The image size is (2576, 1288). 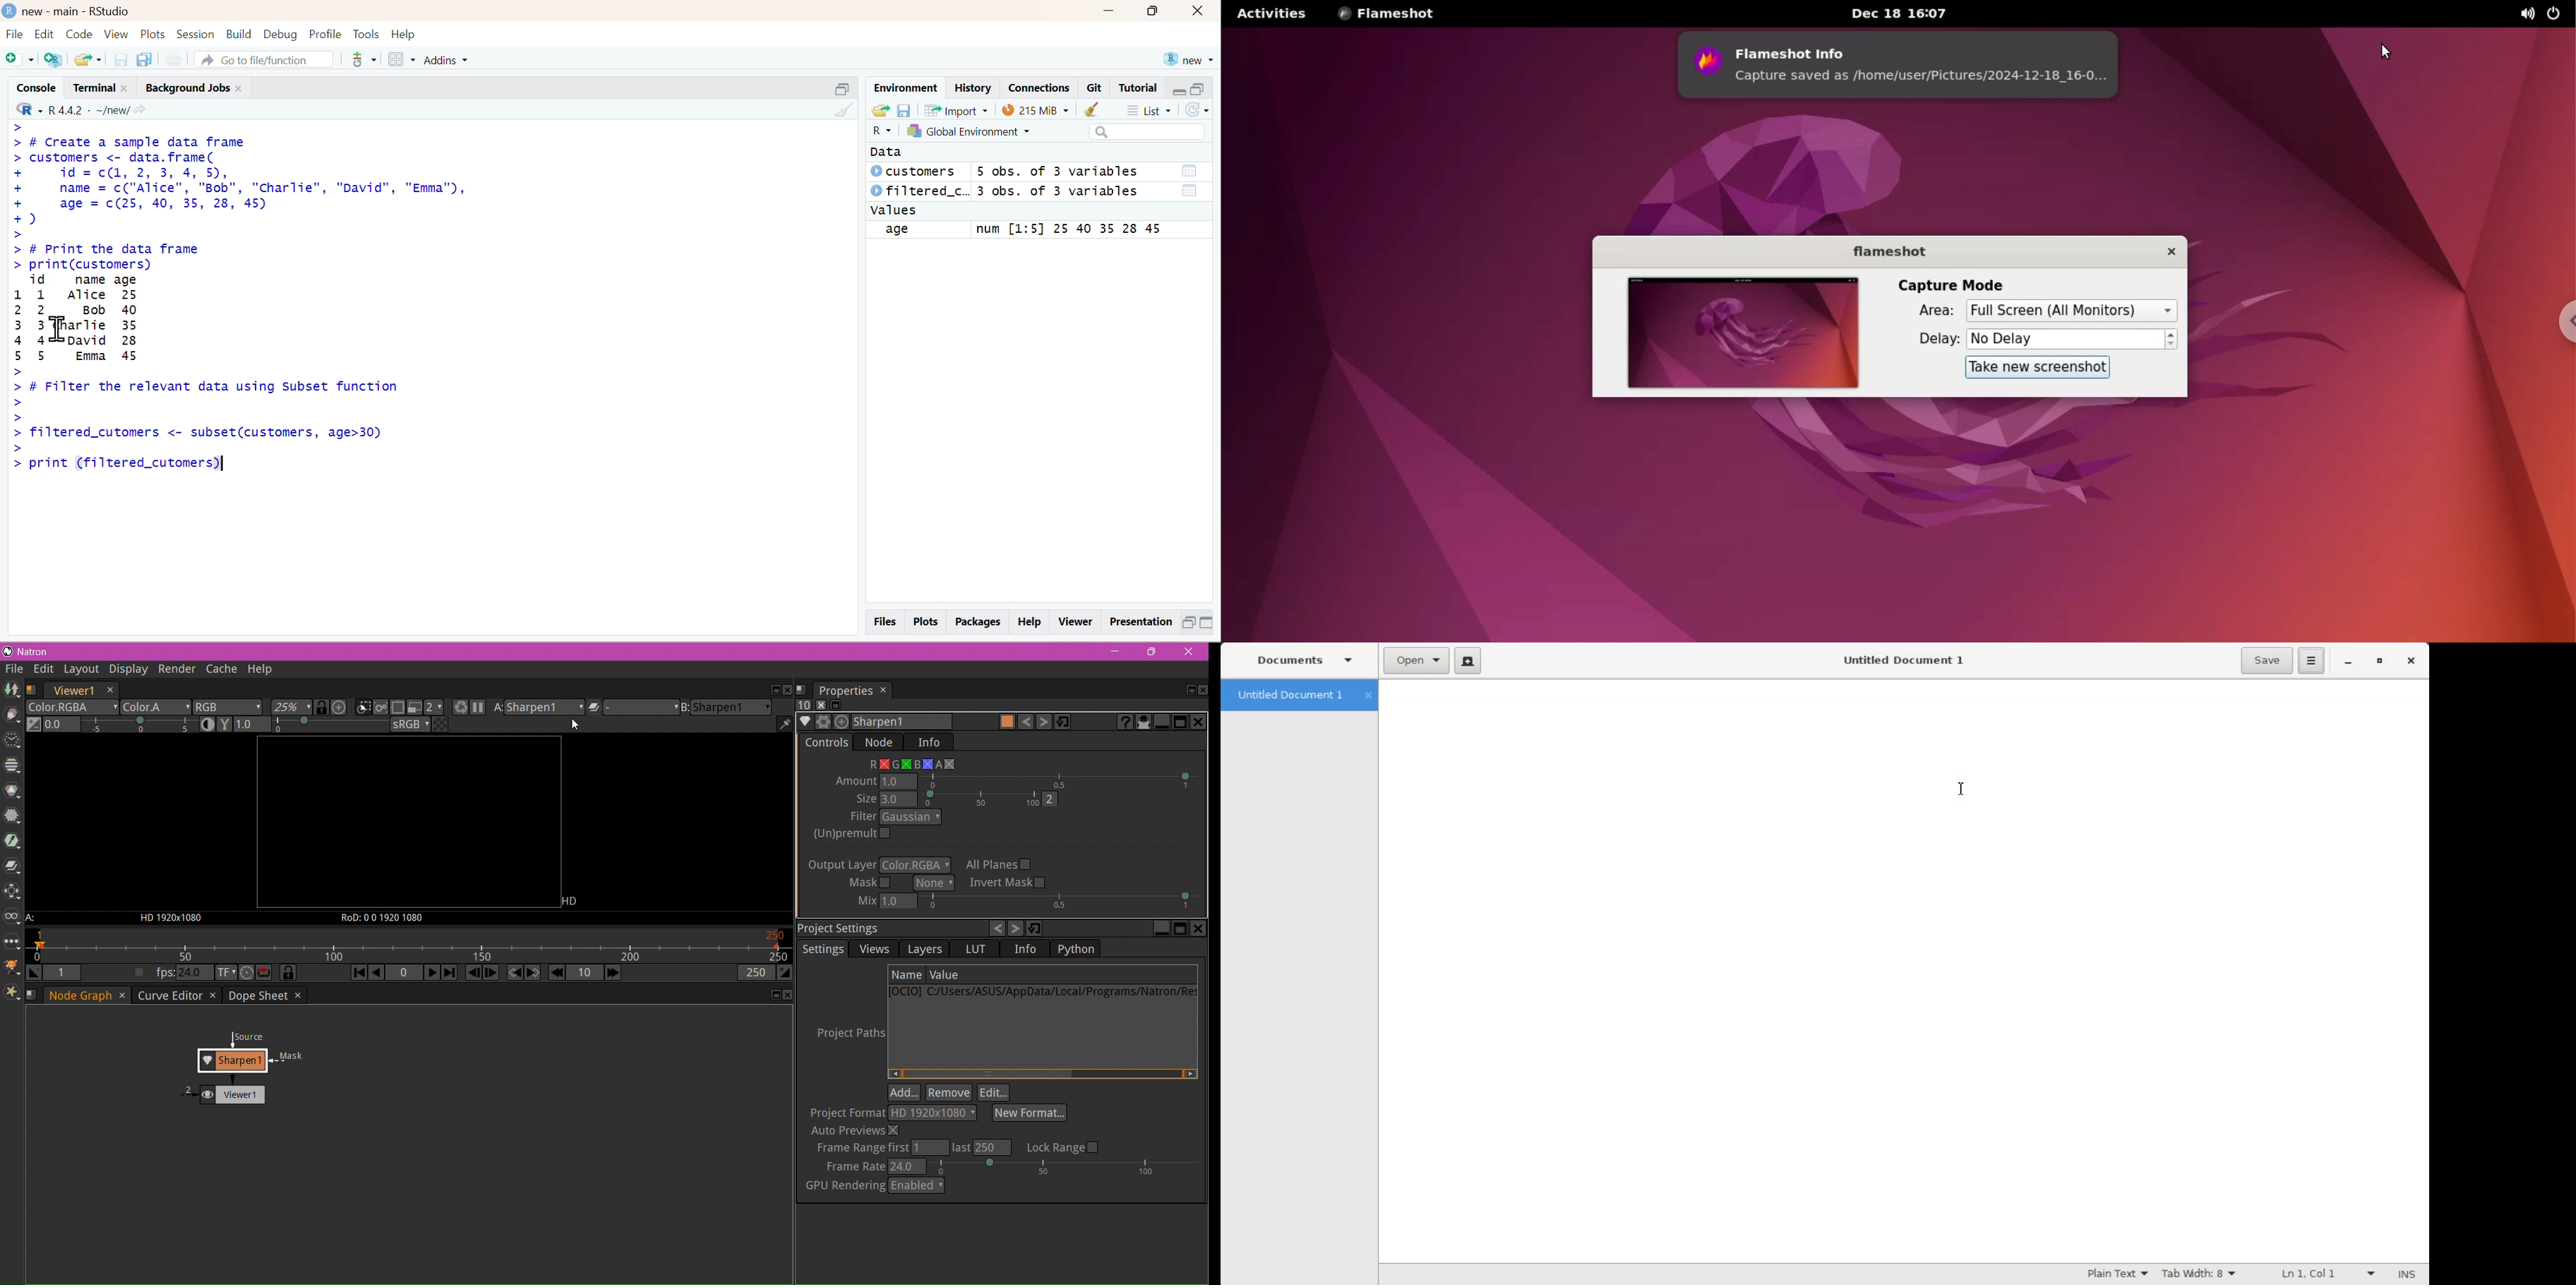 What do you see at coordinates (144, 58) in the screenshot?
I see `save all` at bounding box center [144, 58].